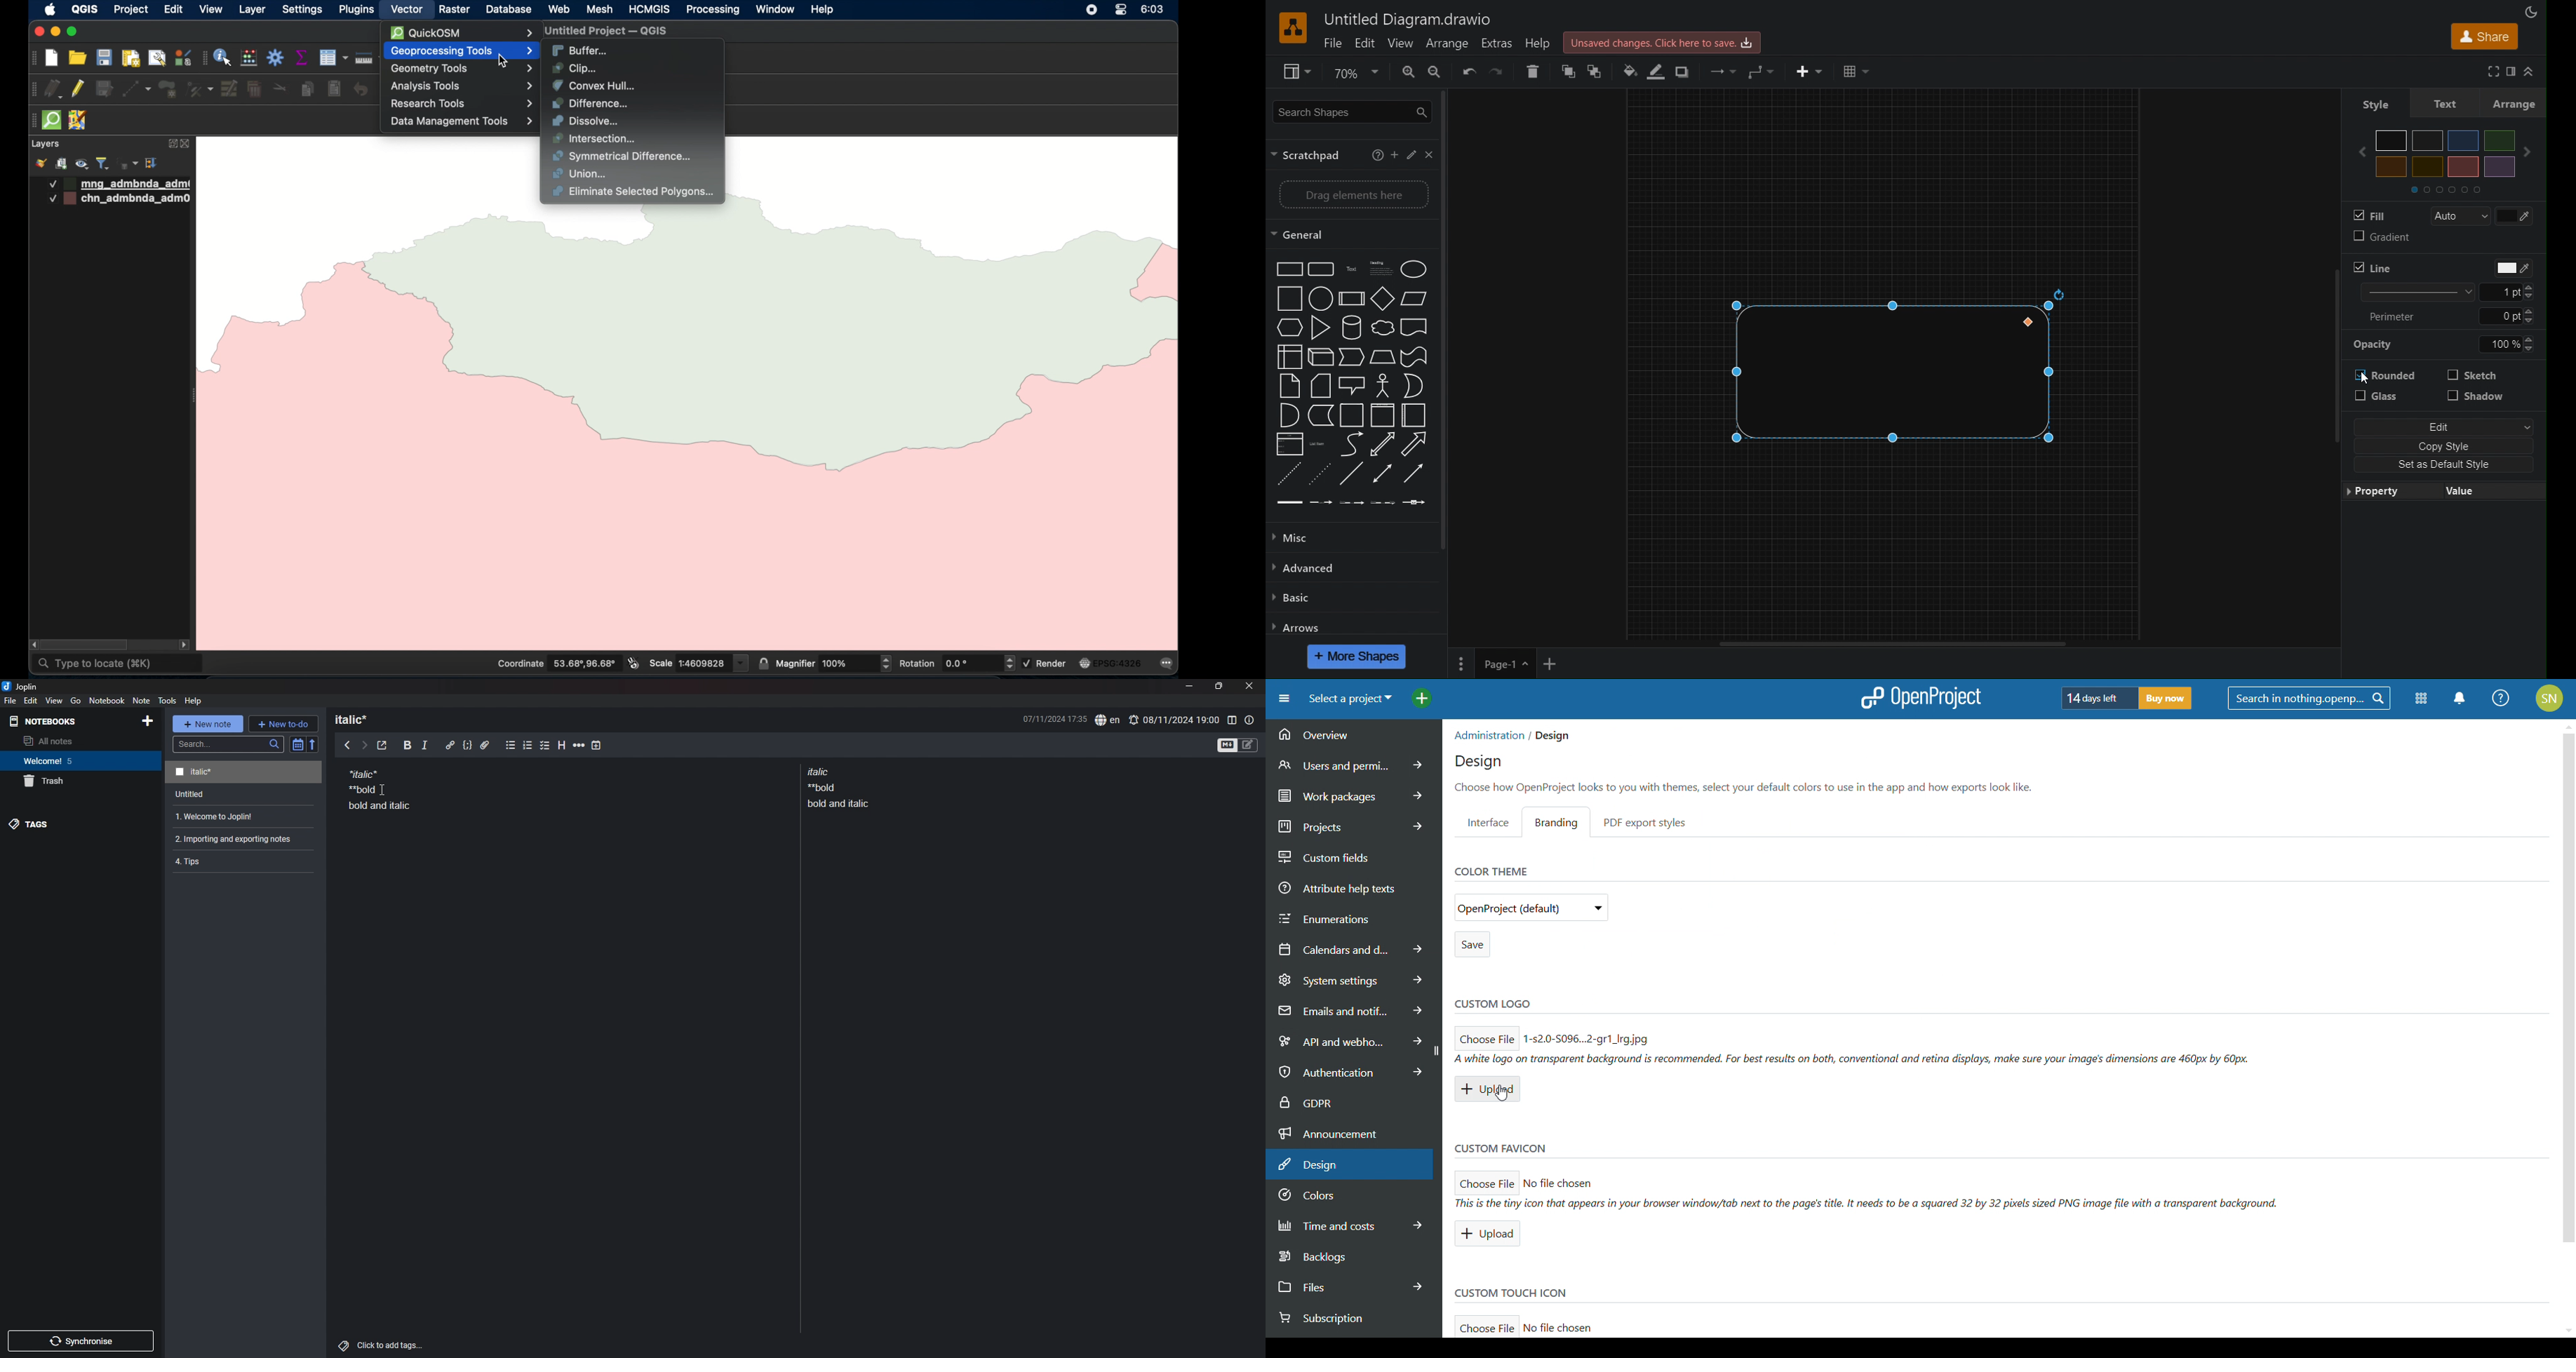  Describe the element at coordinates (563, 746) in the screenshot. I see `heading` at that location.